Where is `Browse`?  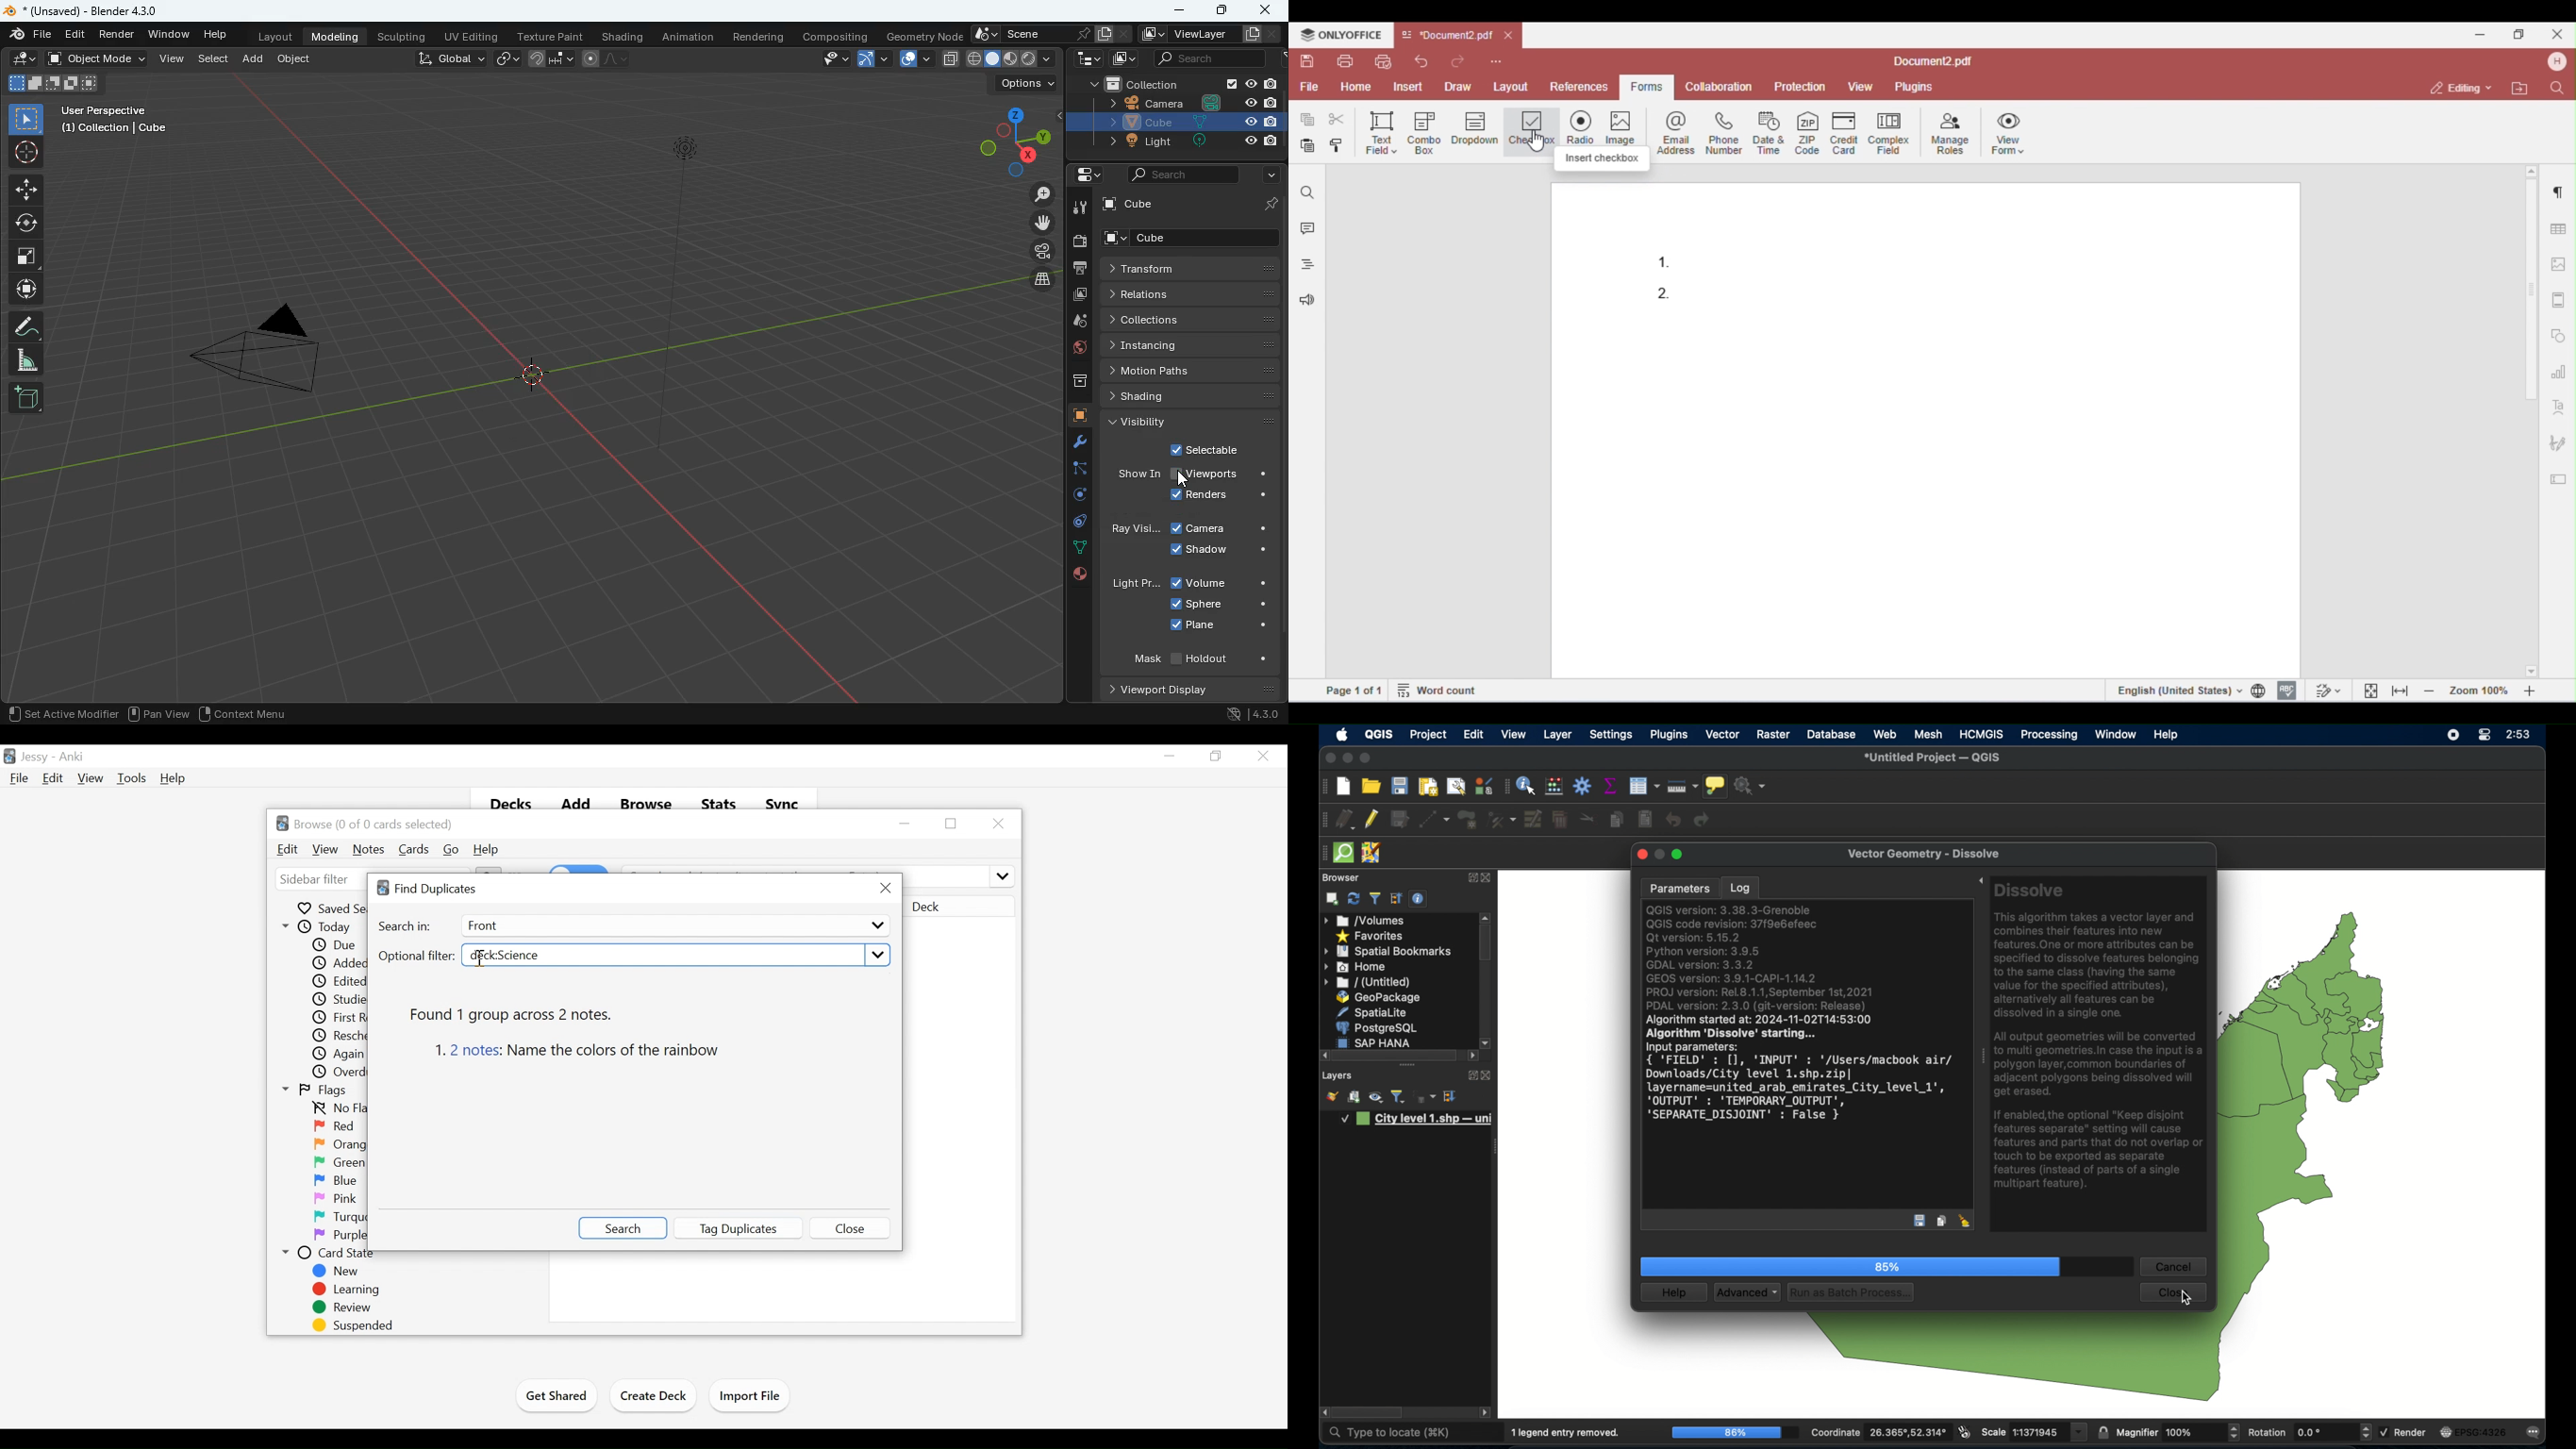 Browse is located at coordinates (645, 800).